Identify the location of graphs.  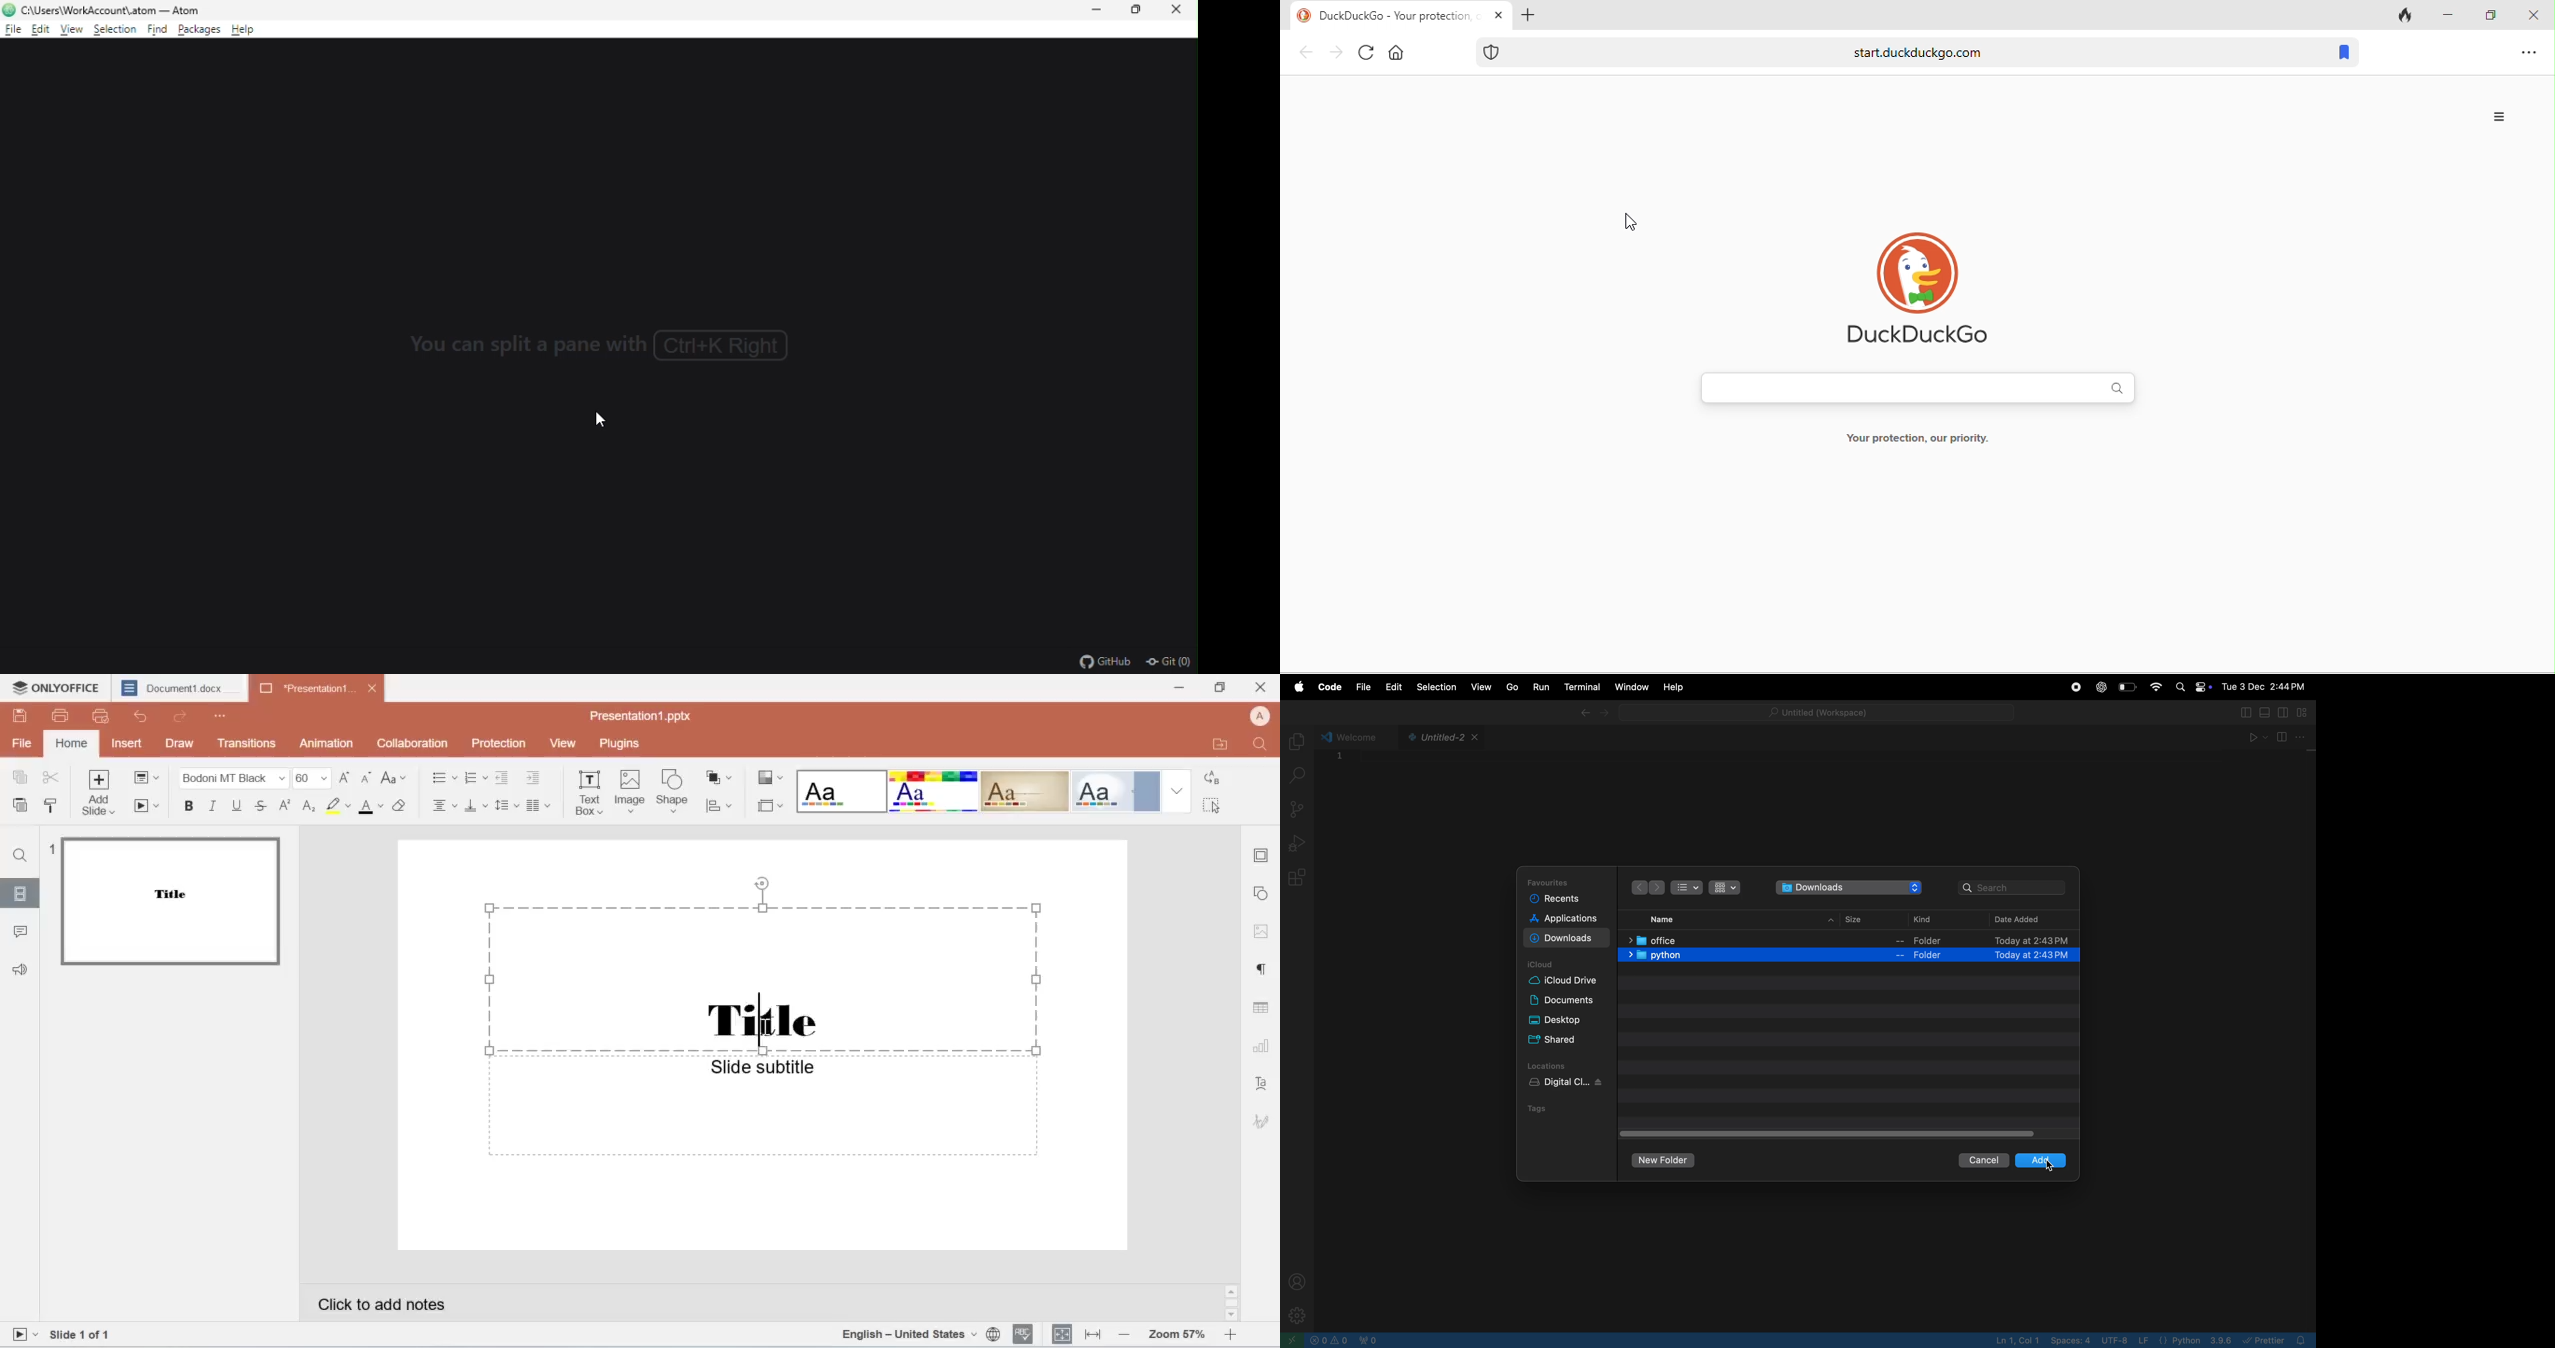
(722, 808).